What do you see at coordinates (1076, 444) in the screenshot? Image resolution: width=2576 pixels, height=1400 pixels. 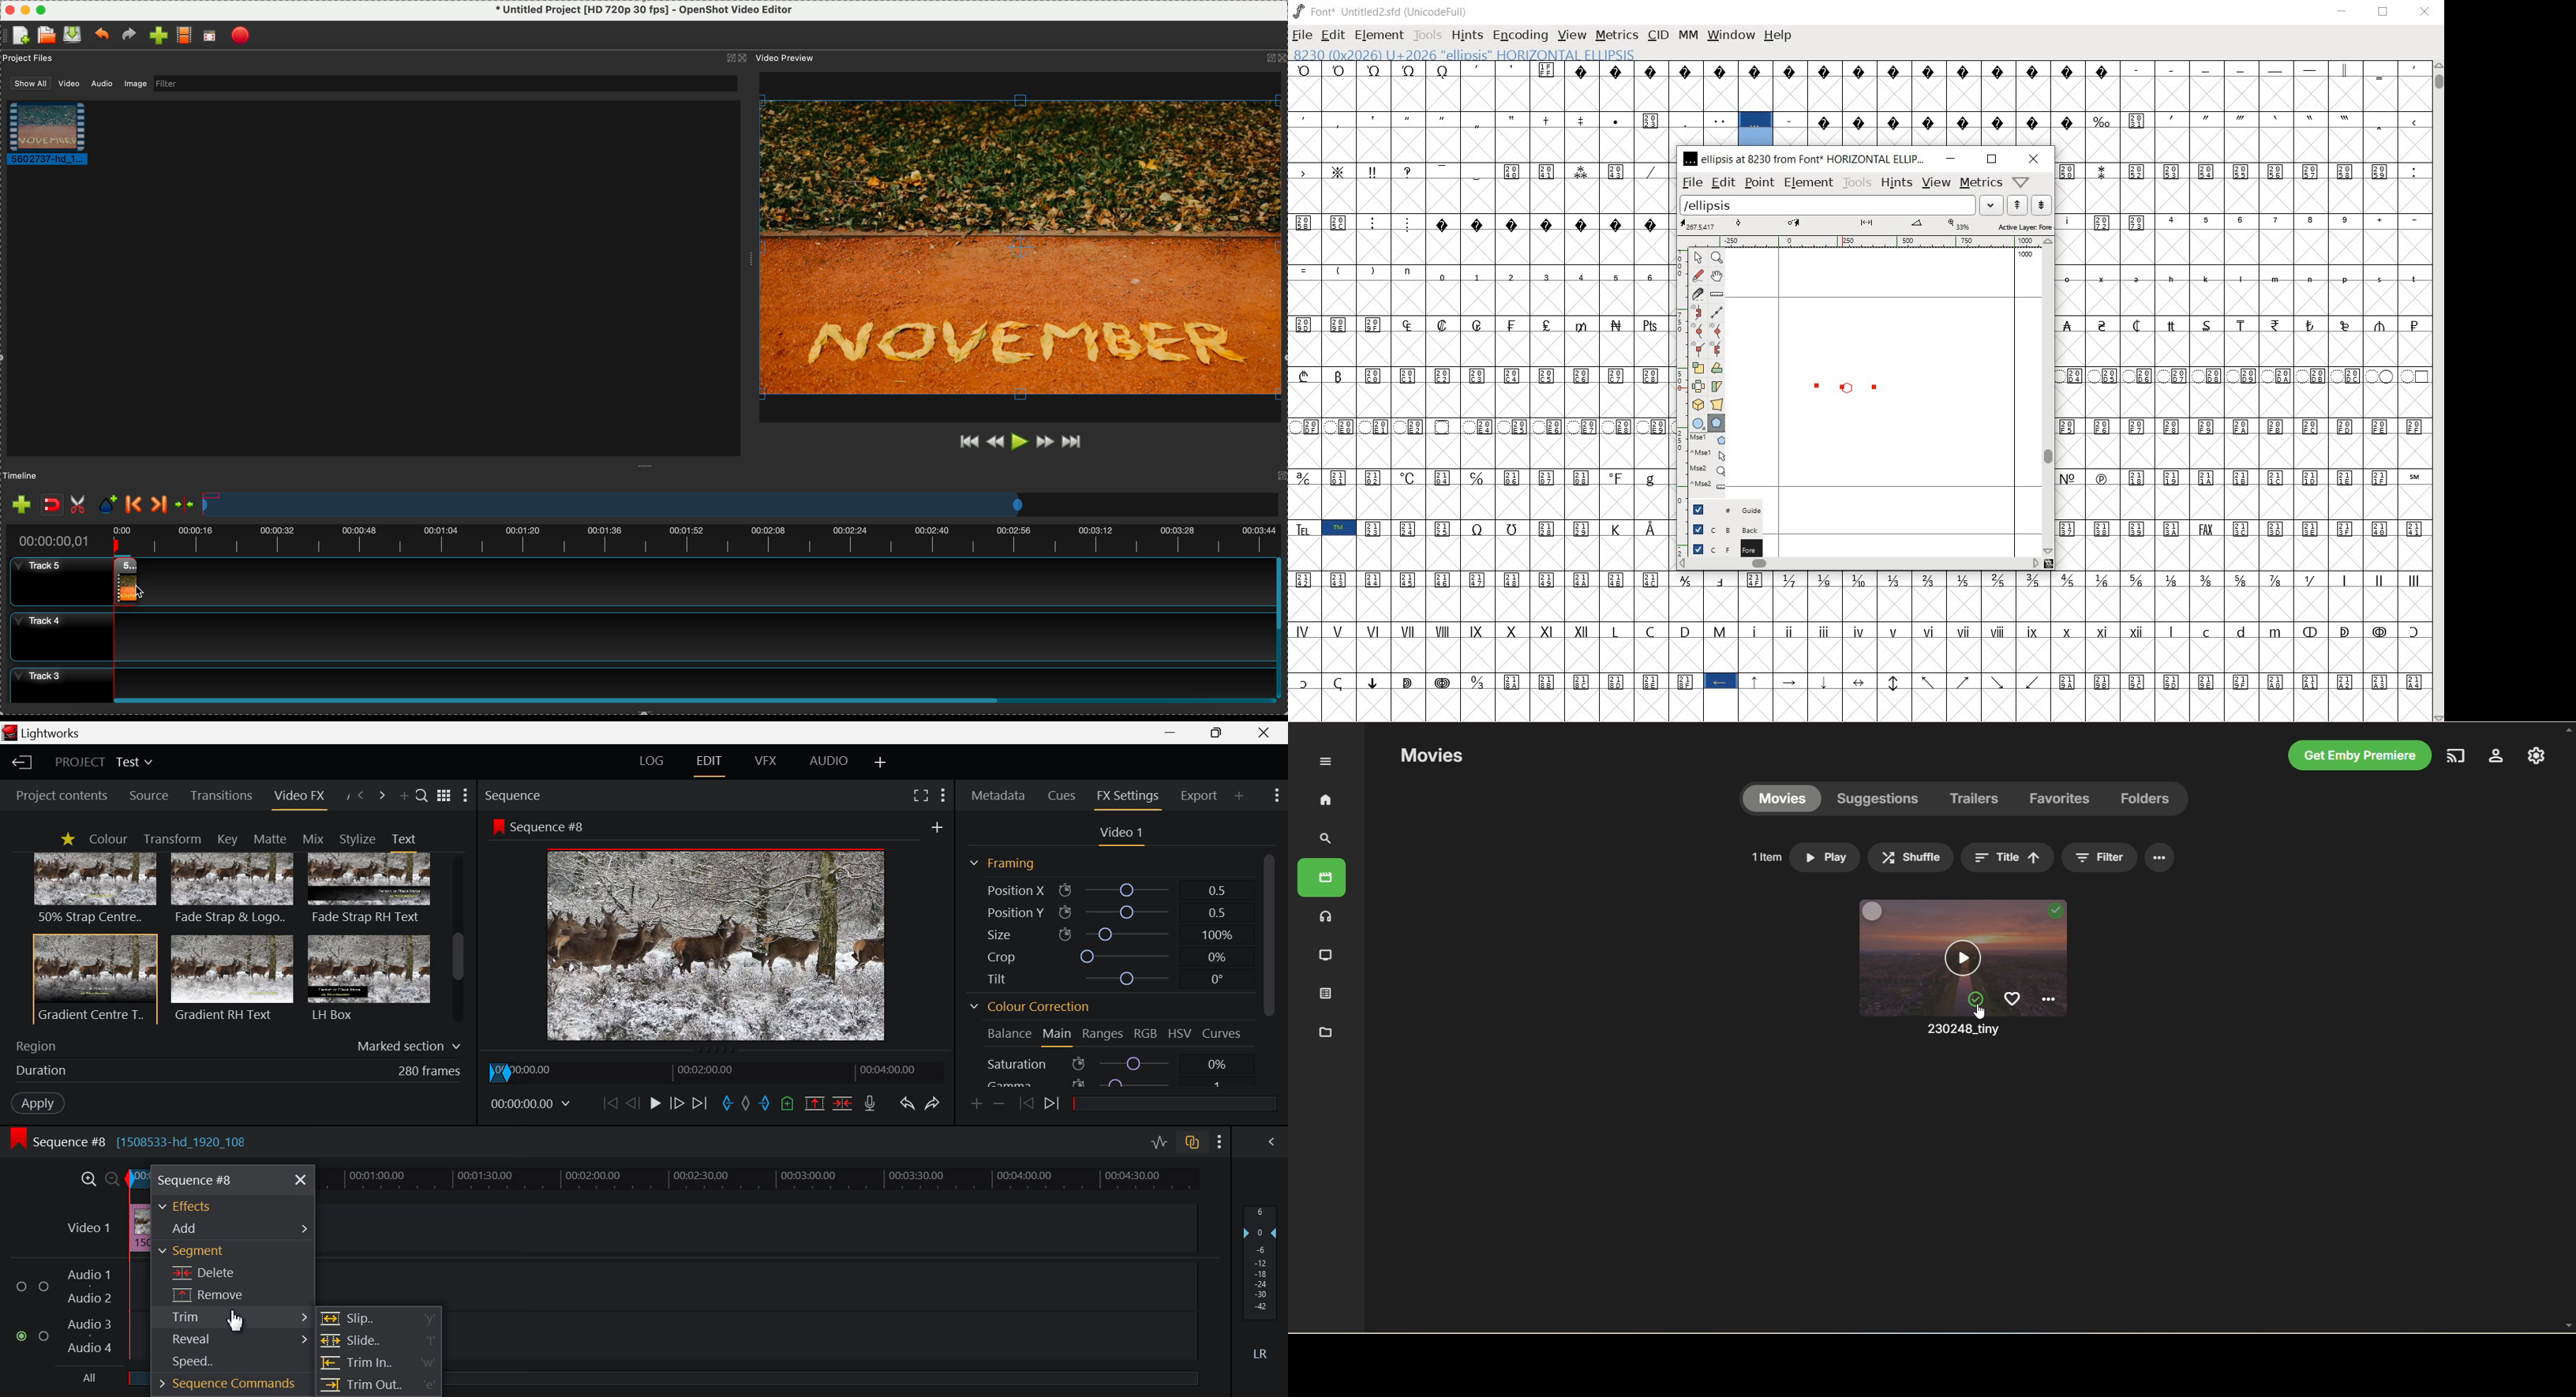 I see `jump to end` at bounding box center [1076, 444].